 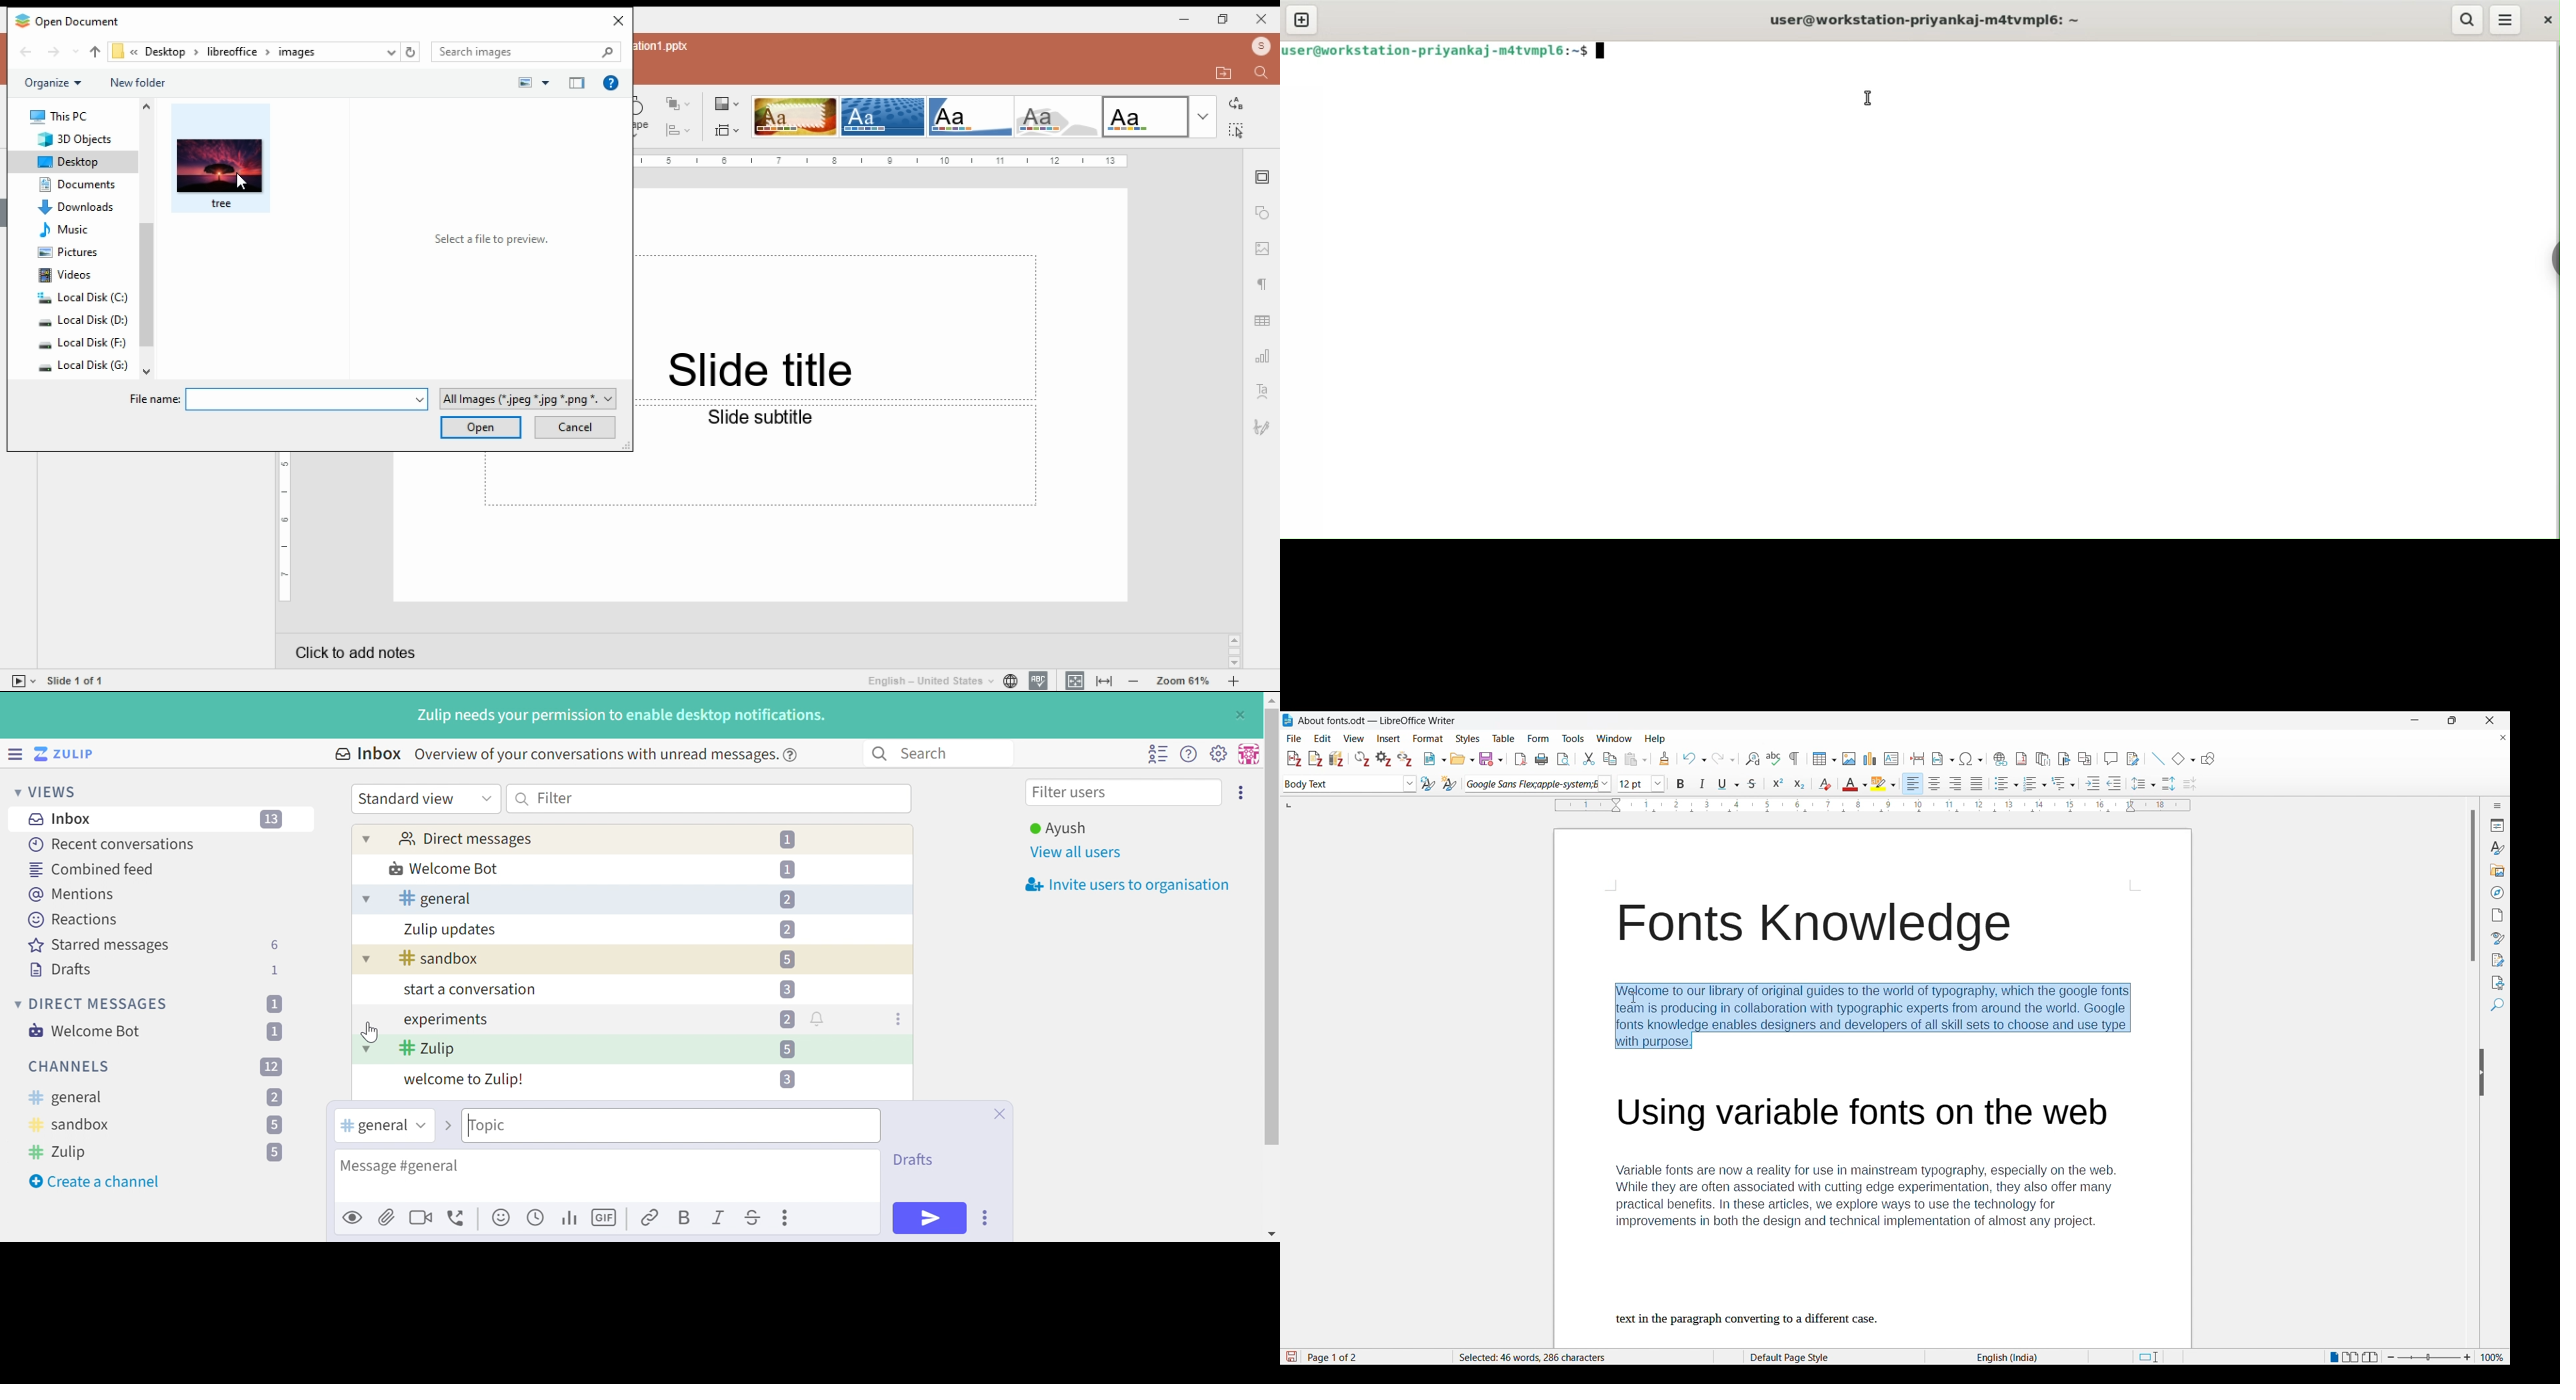 I want to click on theme 5, so click(x=1145, y=117).